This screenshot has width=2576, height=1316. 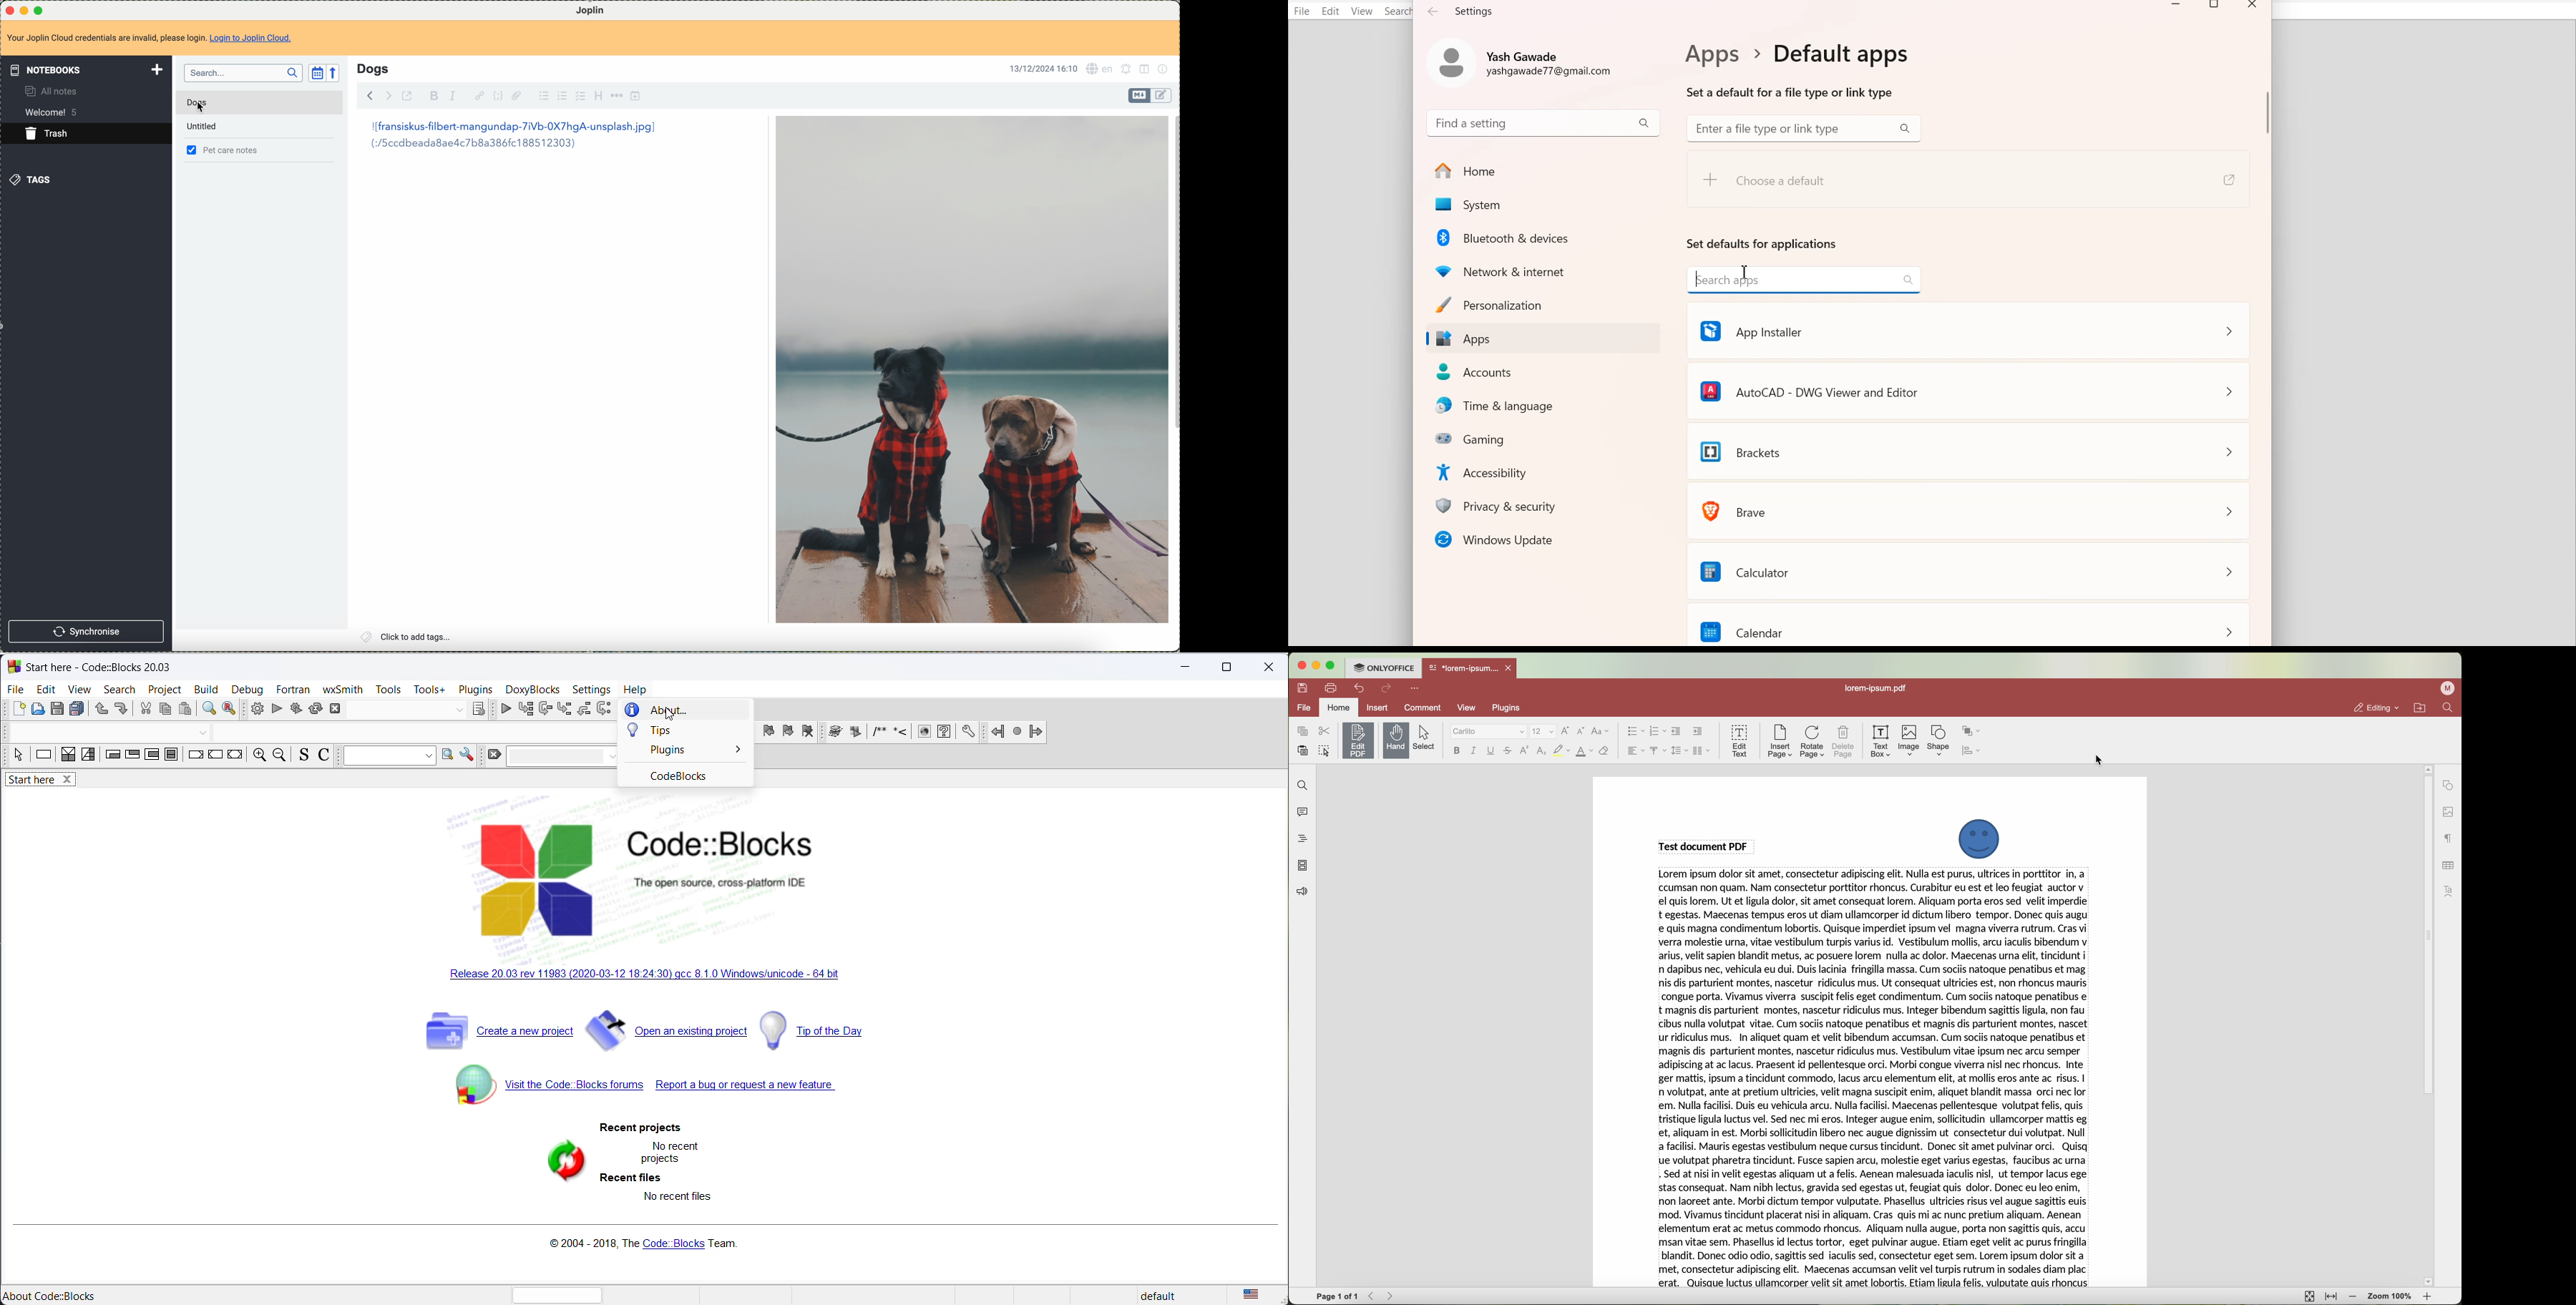 What do you see at coordinates (295, 709) in the screenshot?
I see `build and run` at bounding box center [295, 709].